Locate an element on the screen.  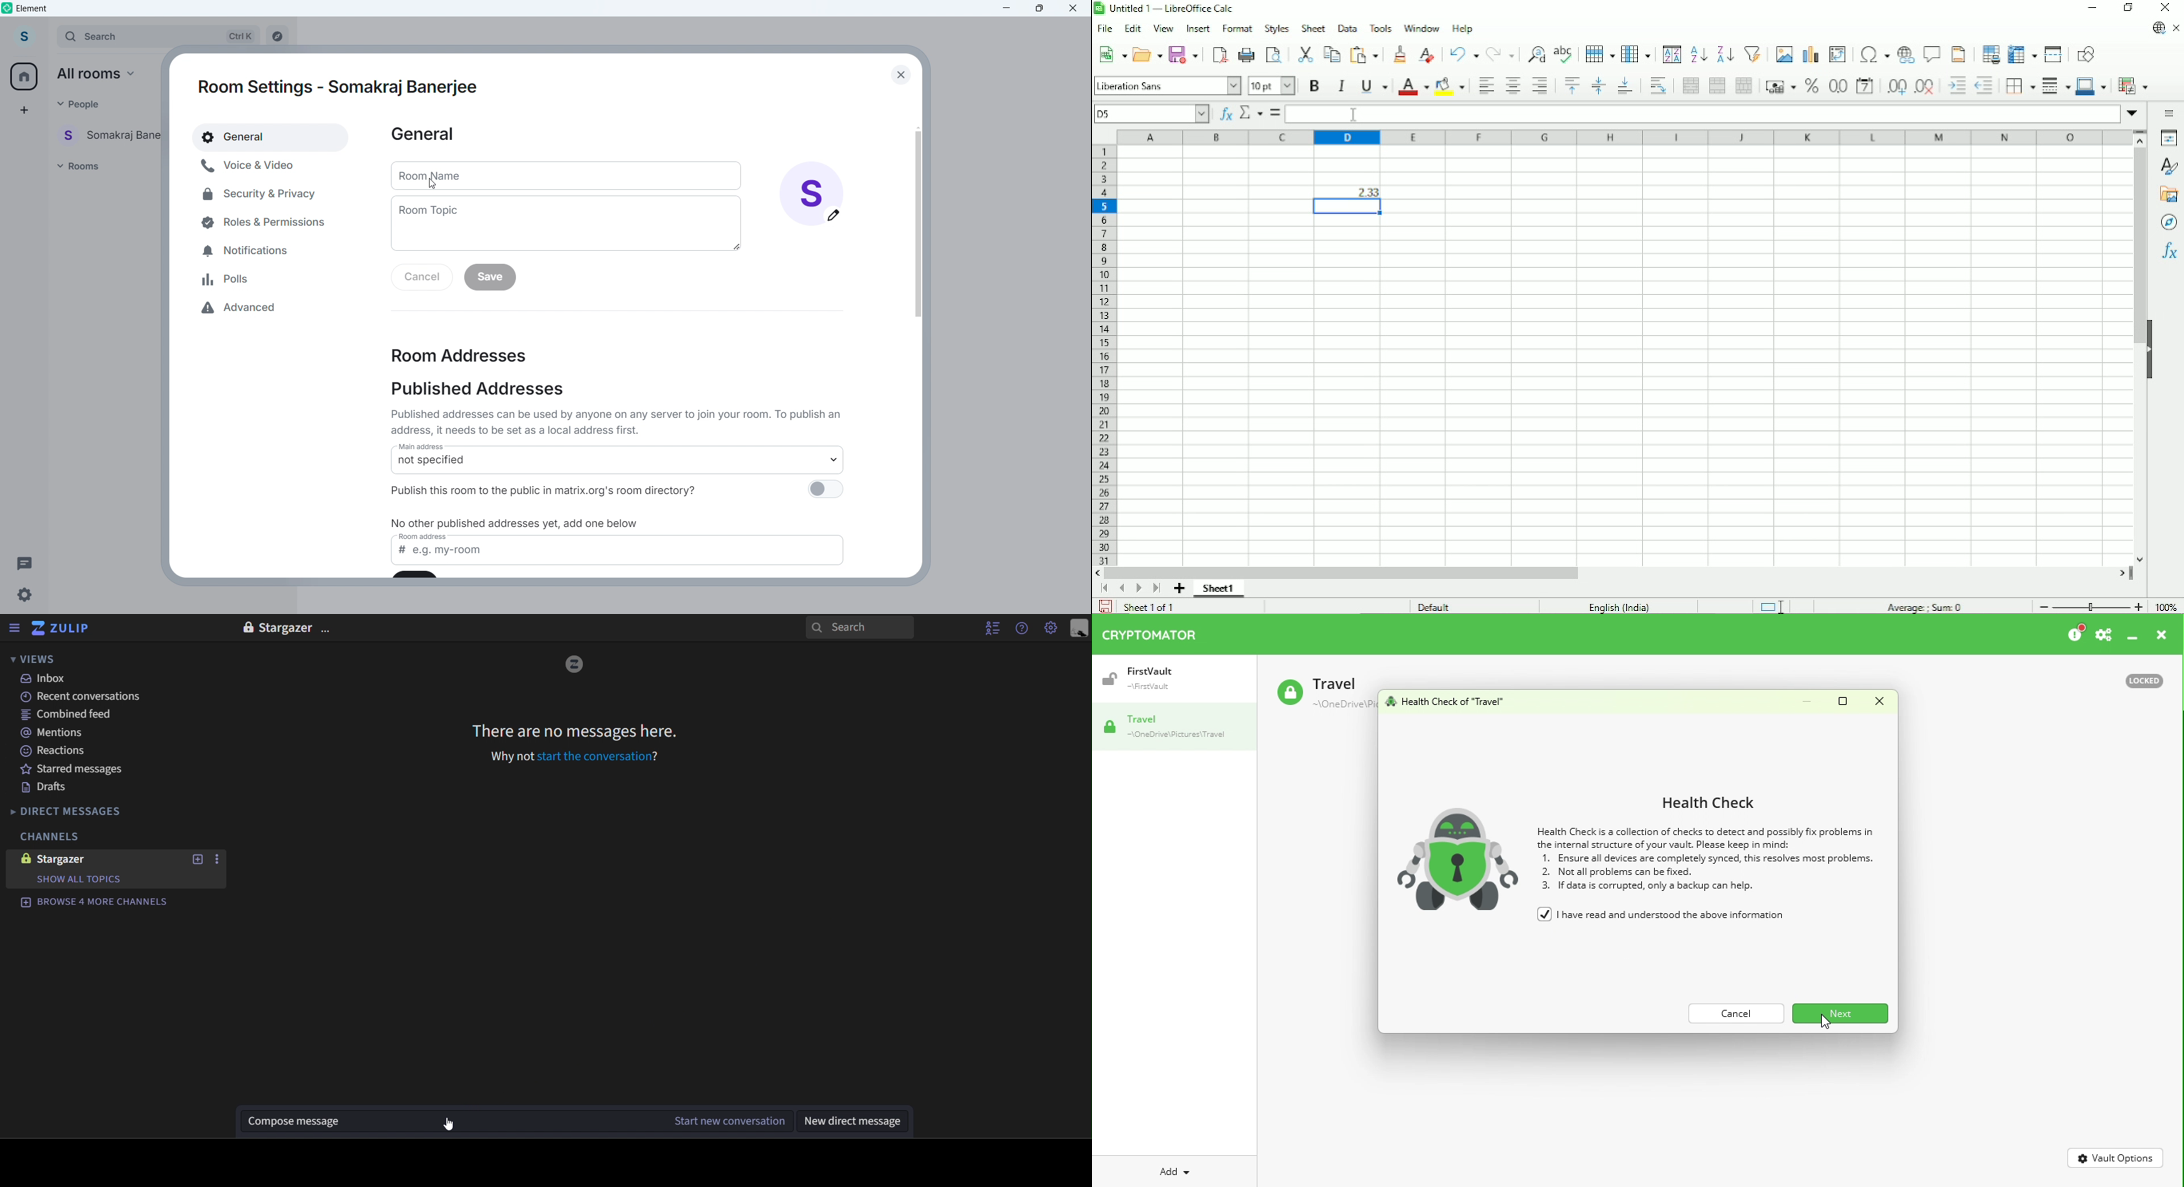
Font style is located at coordinates (1167, 86).